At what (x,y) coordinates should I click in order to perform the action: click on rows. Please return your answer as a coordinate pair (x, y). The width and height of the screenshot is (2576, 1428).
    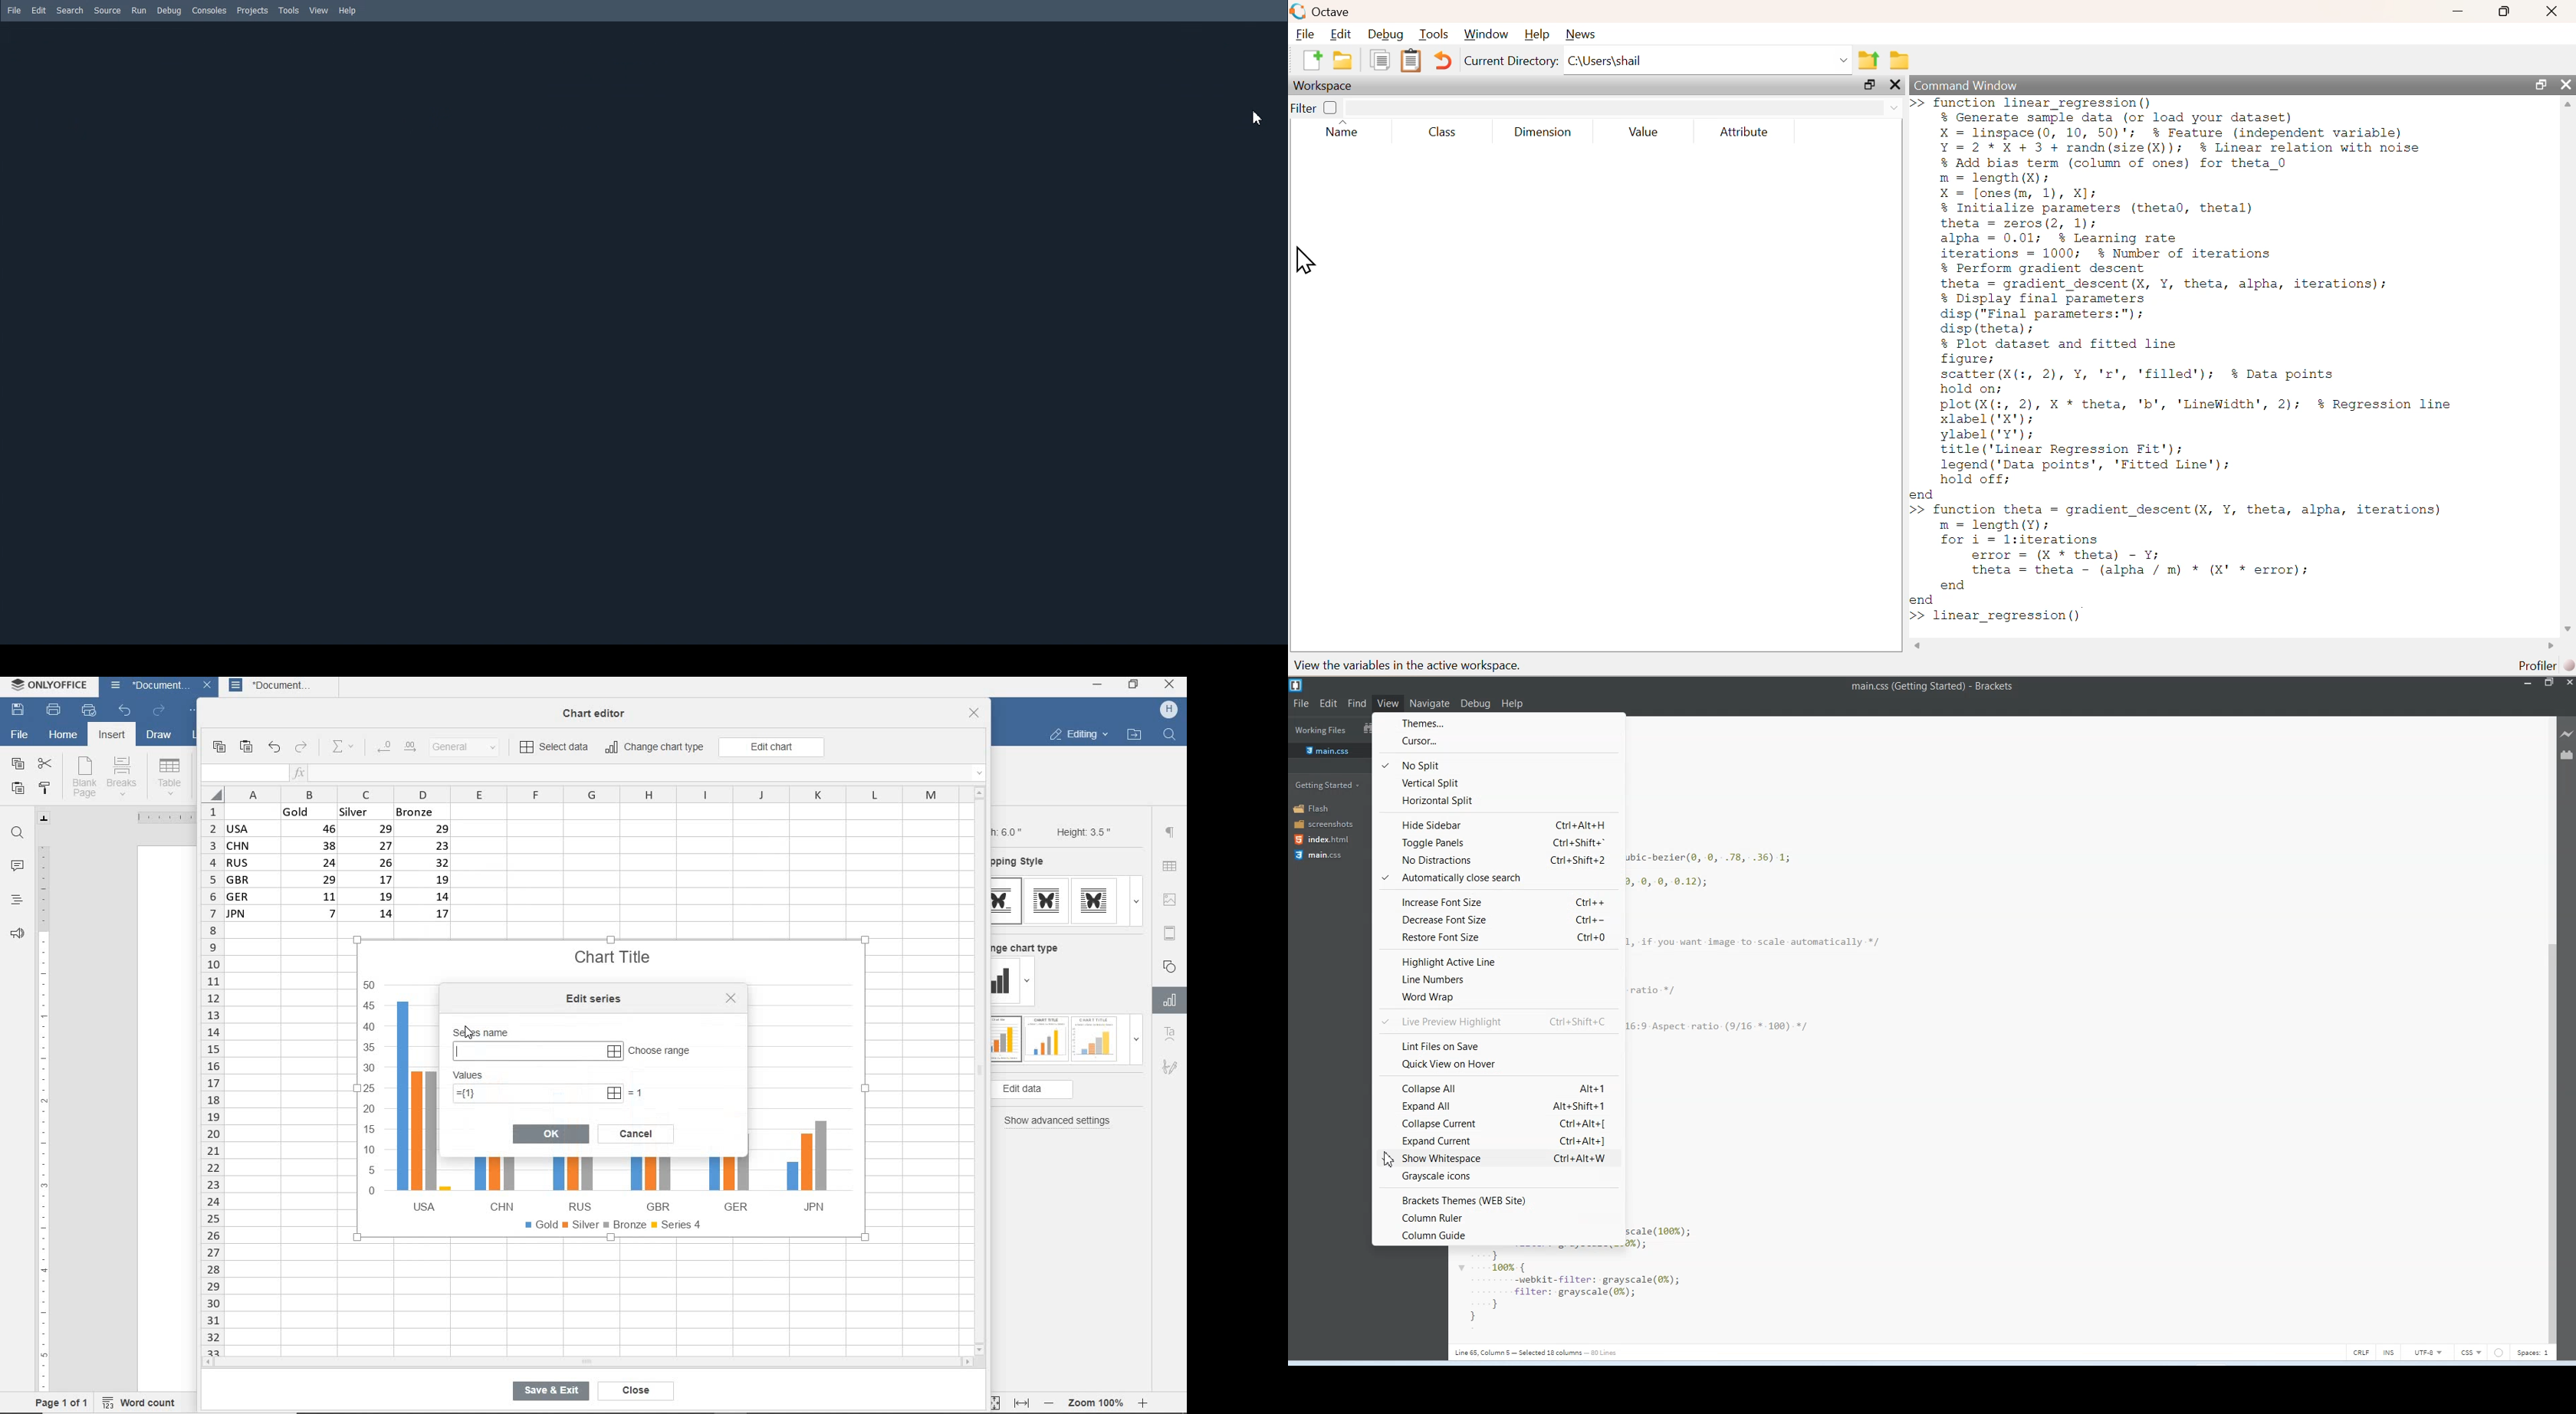
    Looking at the image, I should click on (211, 1079).